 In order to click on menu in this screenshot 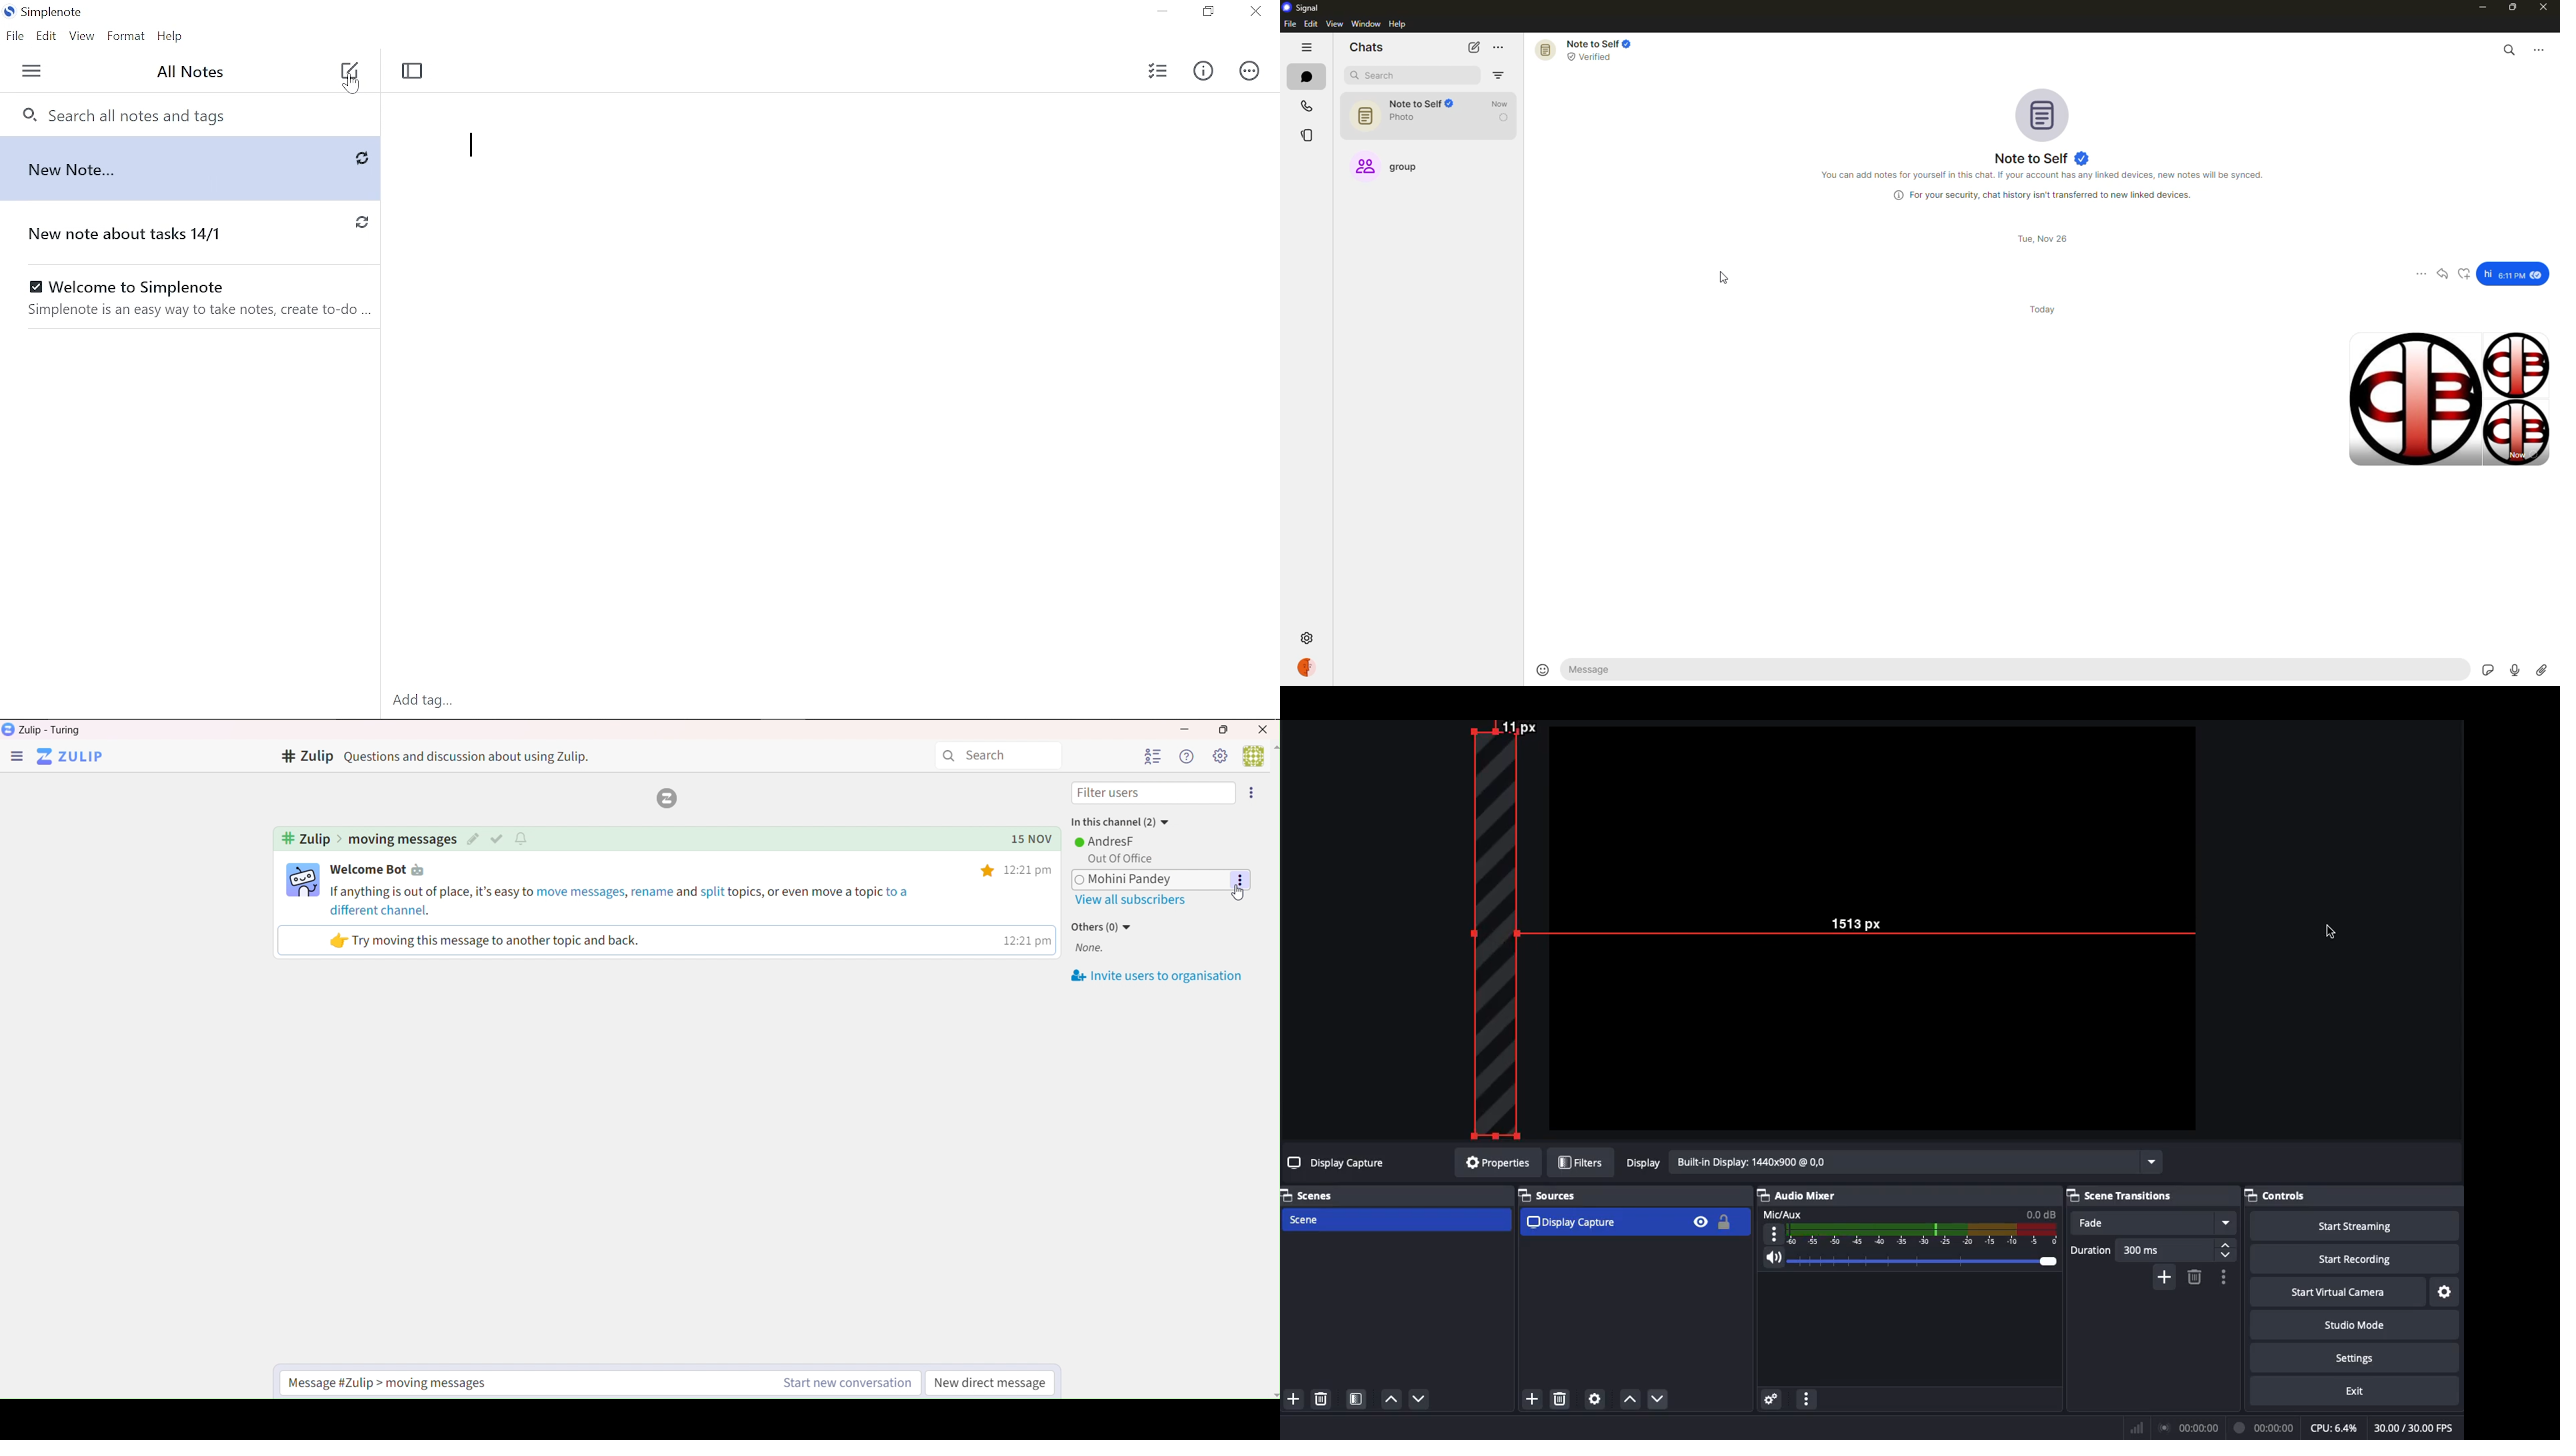, I will do `click(1254, 793)`.